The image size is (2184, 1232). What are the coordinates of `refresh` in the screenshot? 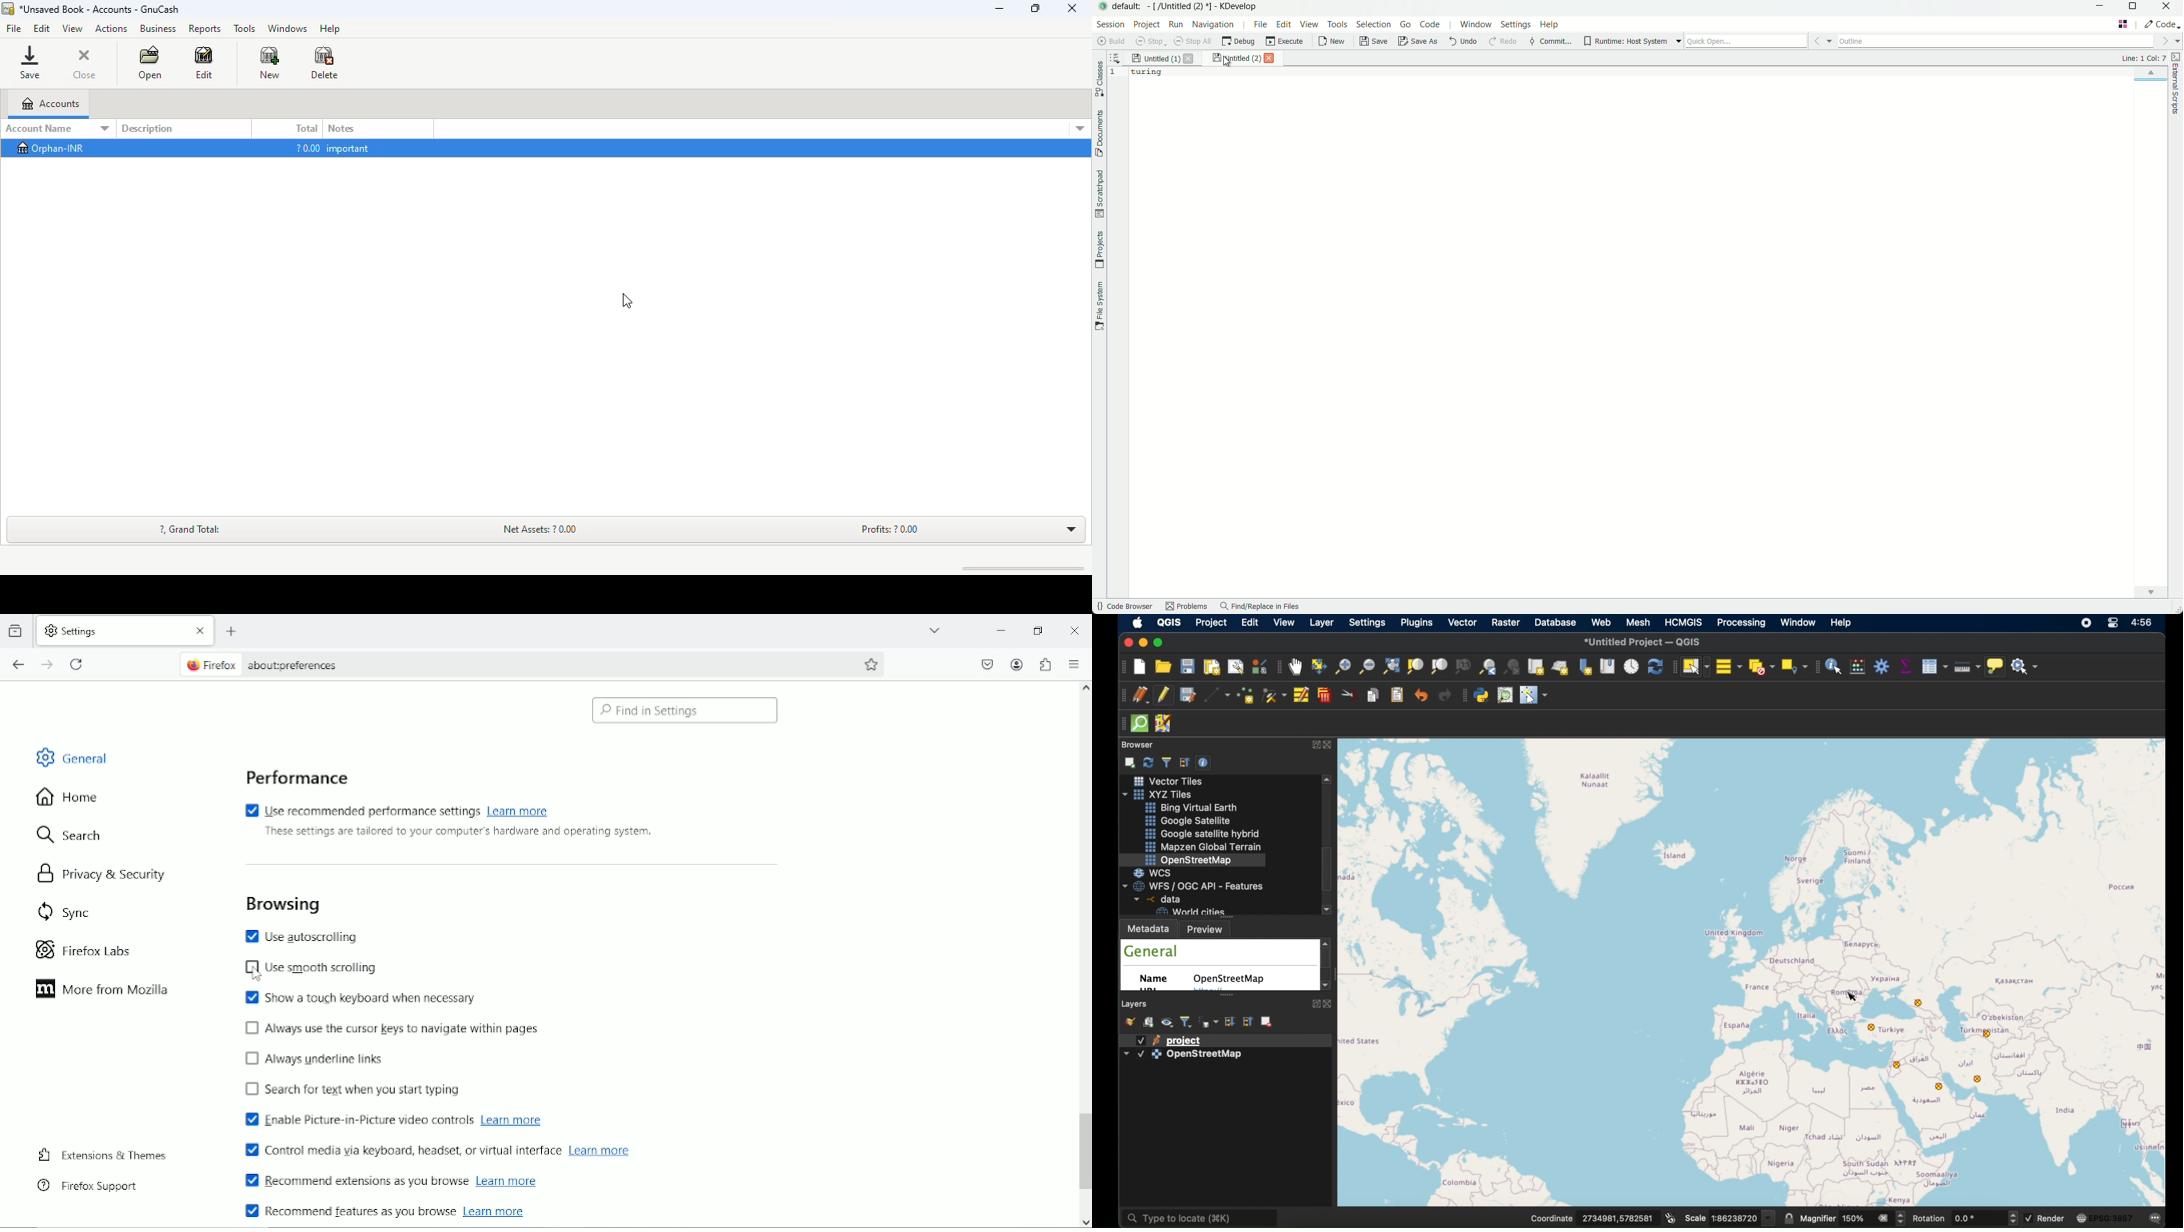 It's located at (1148, 761).